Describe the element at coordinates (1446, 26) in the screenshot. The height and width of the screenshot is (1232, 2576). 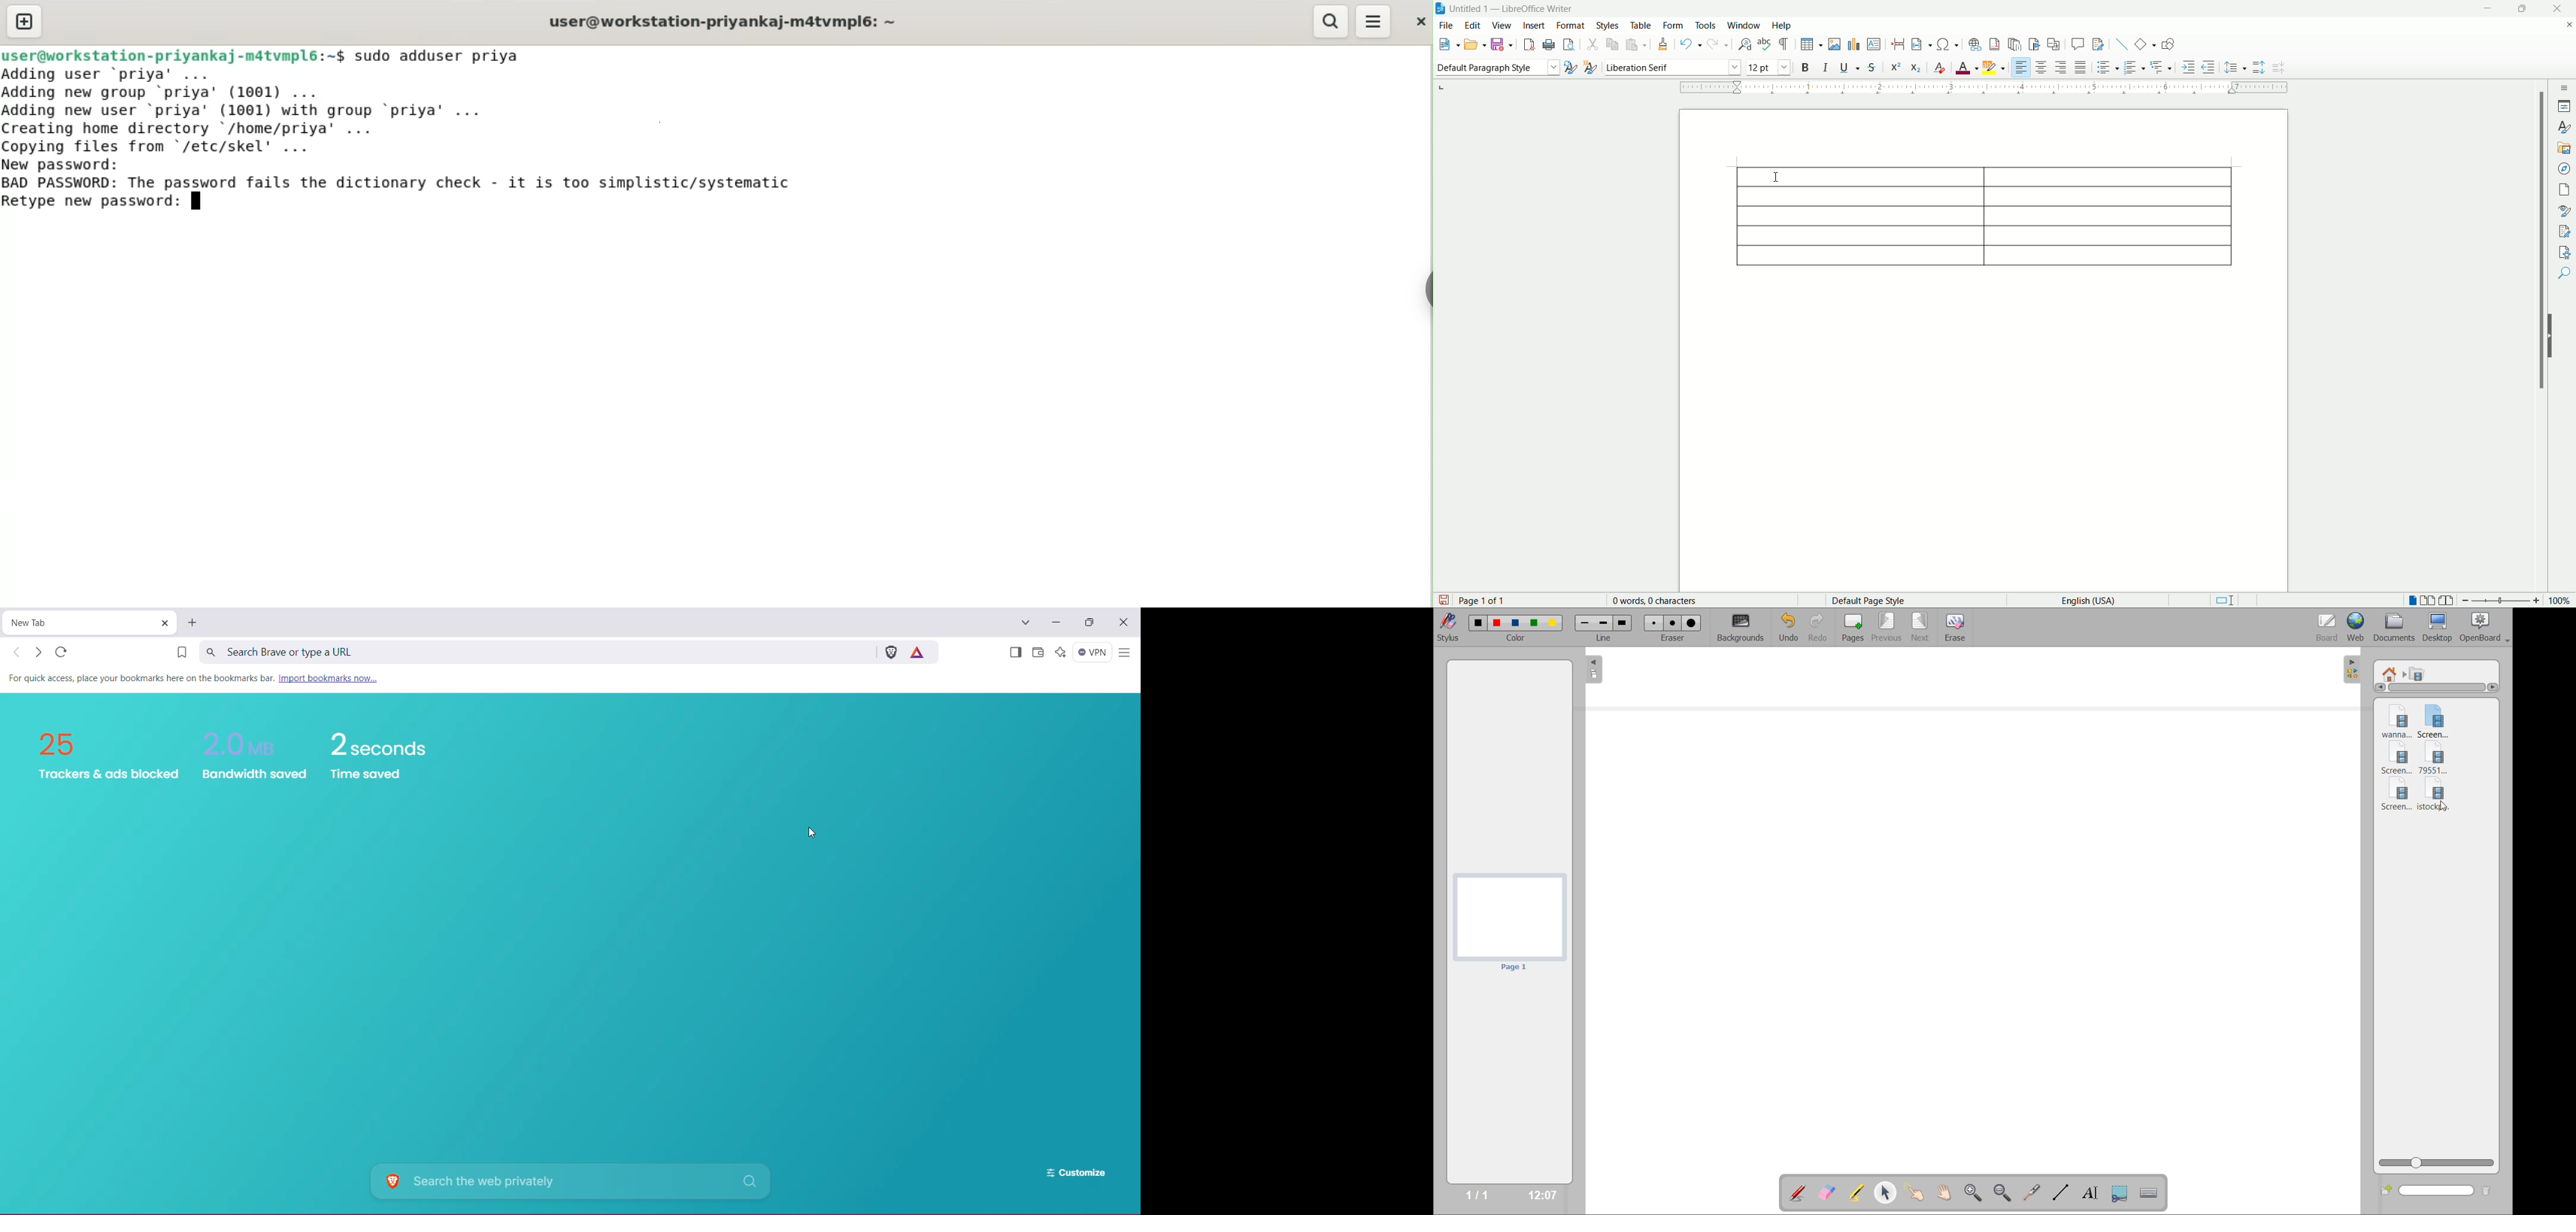
I see `file` at that location.